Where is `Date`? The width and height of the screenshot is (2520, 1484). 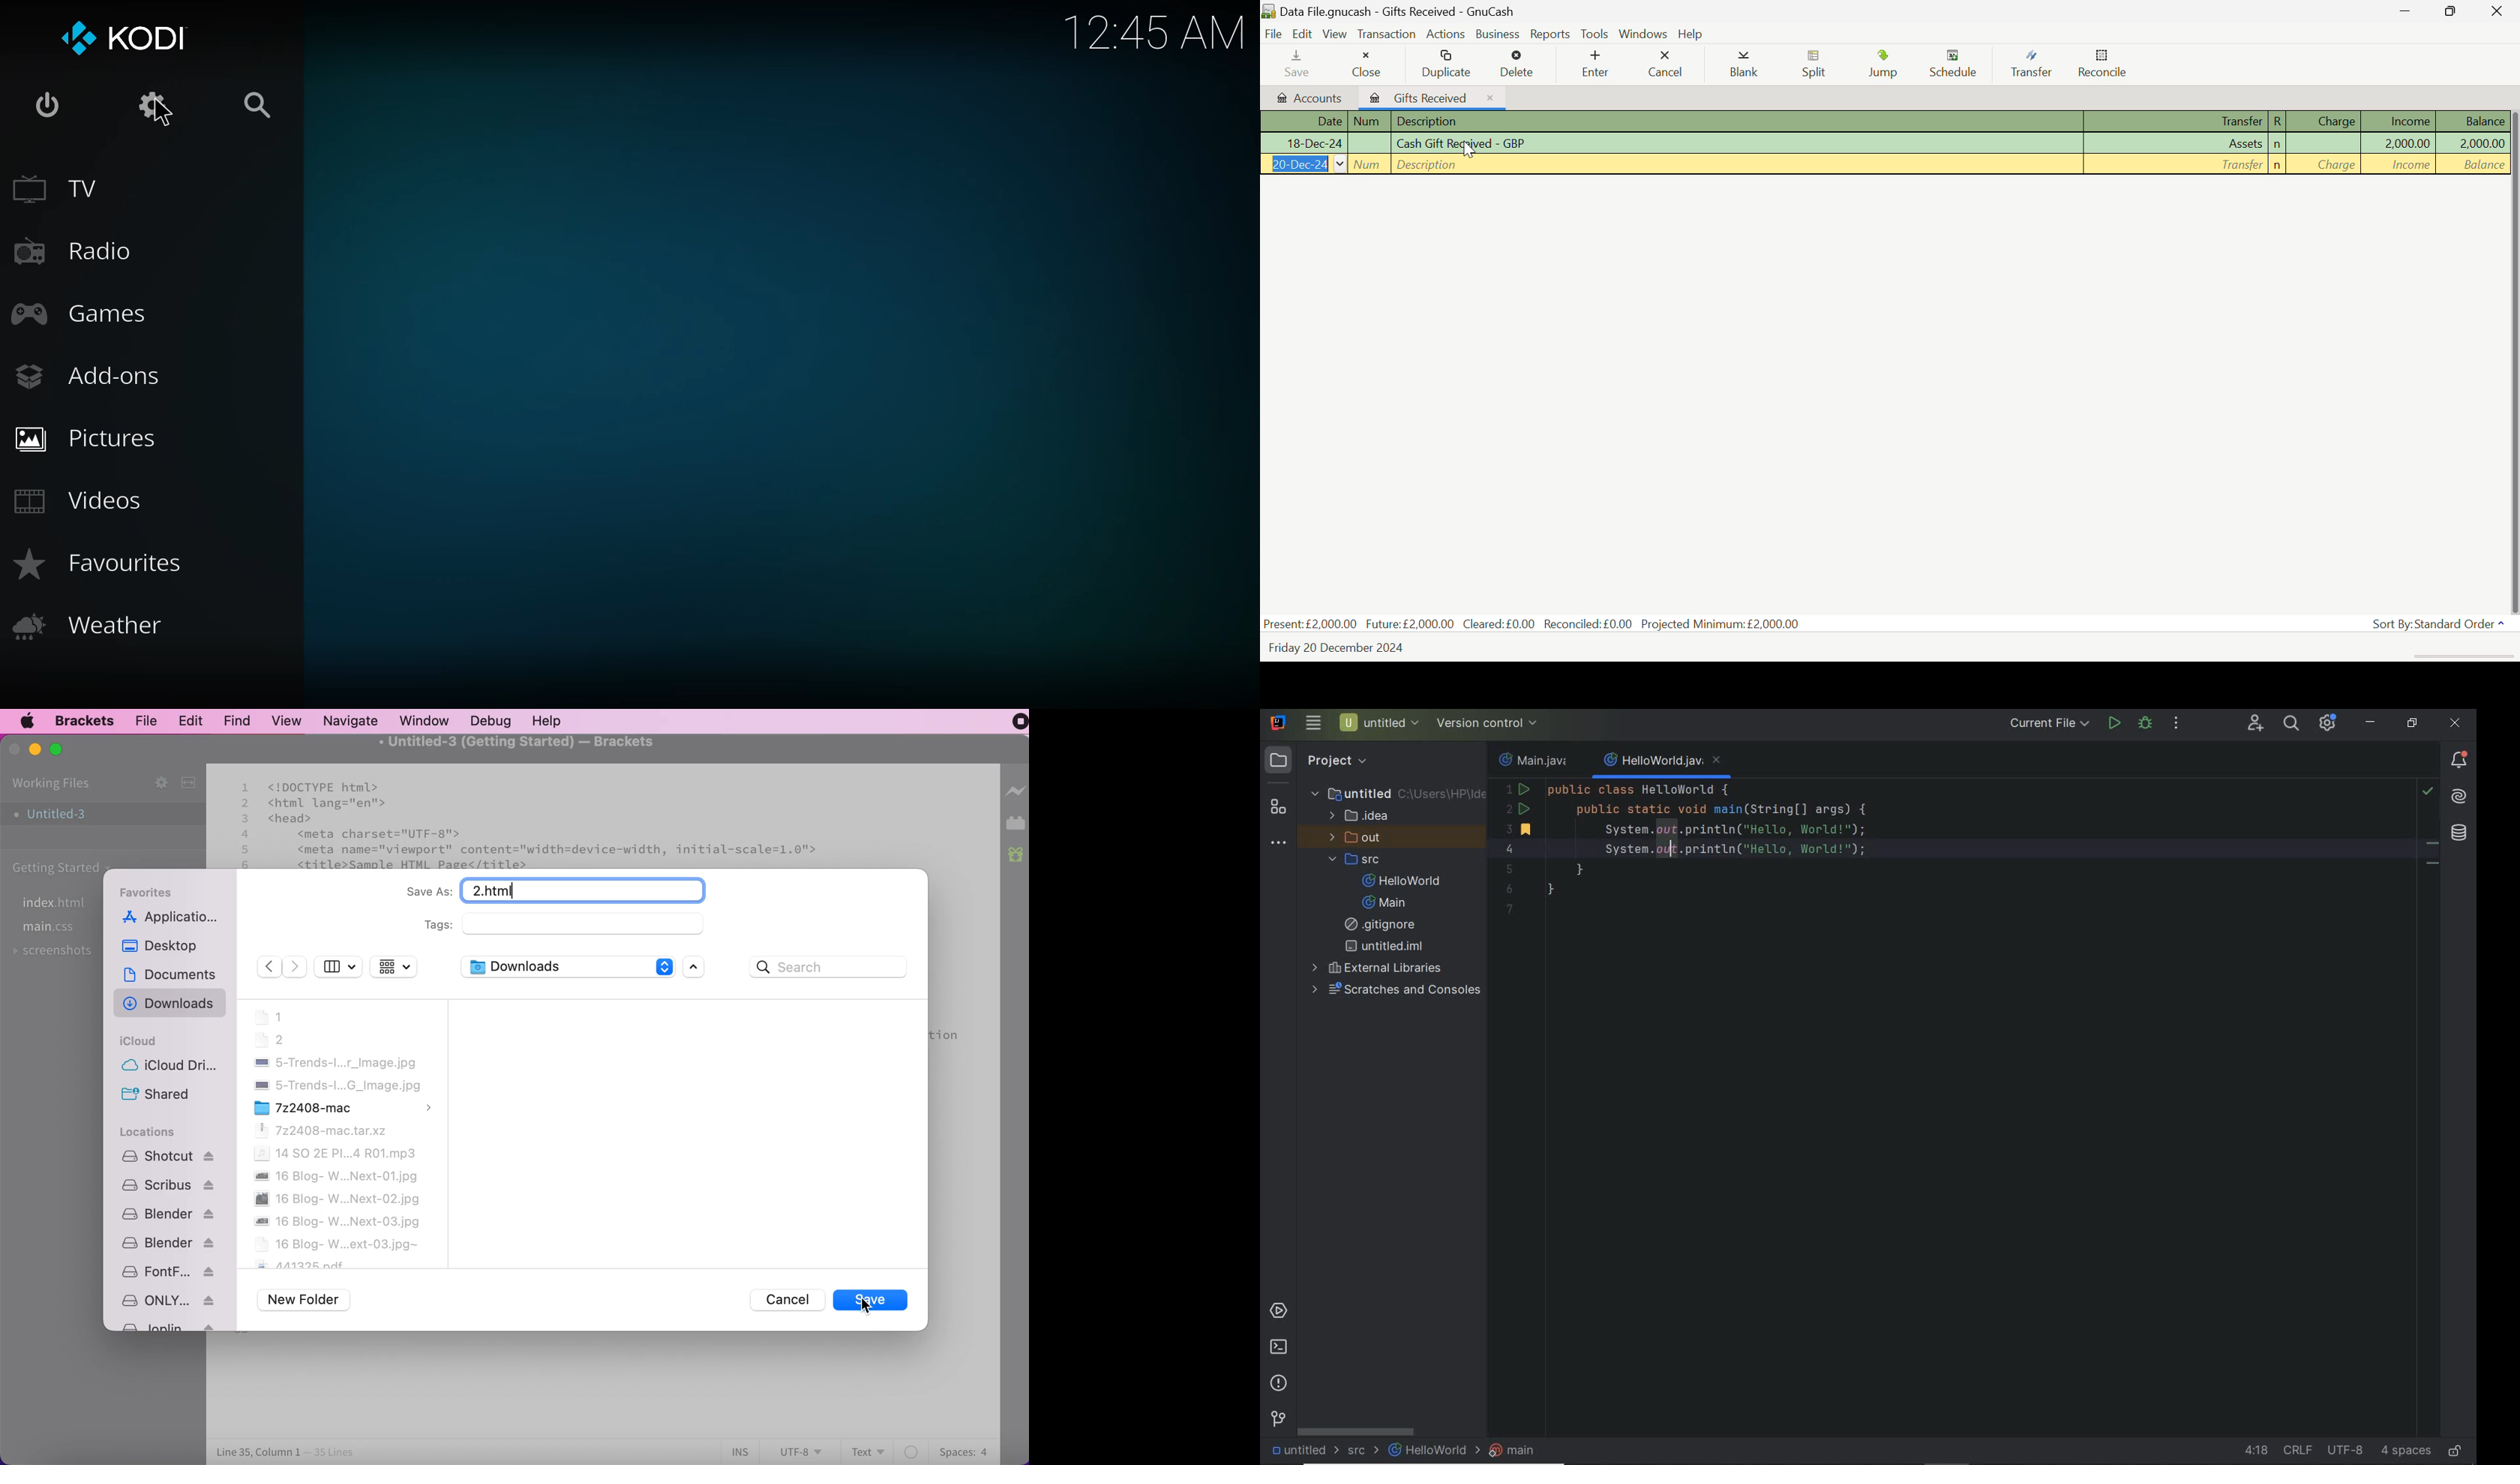 Date is located at coordinates (1303, 145).